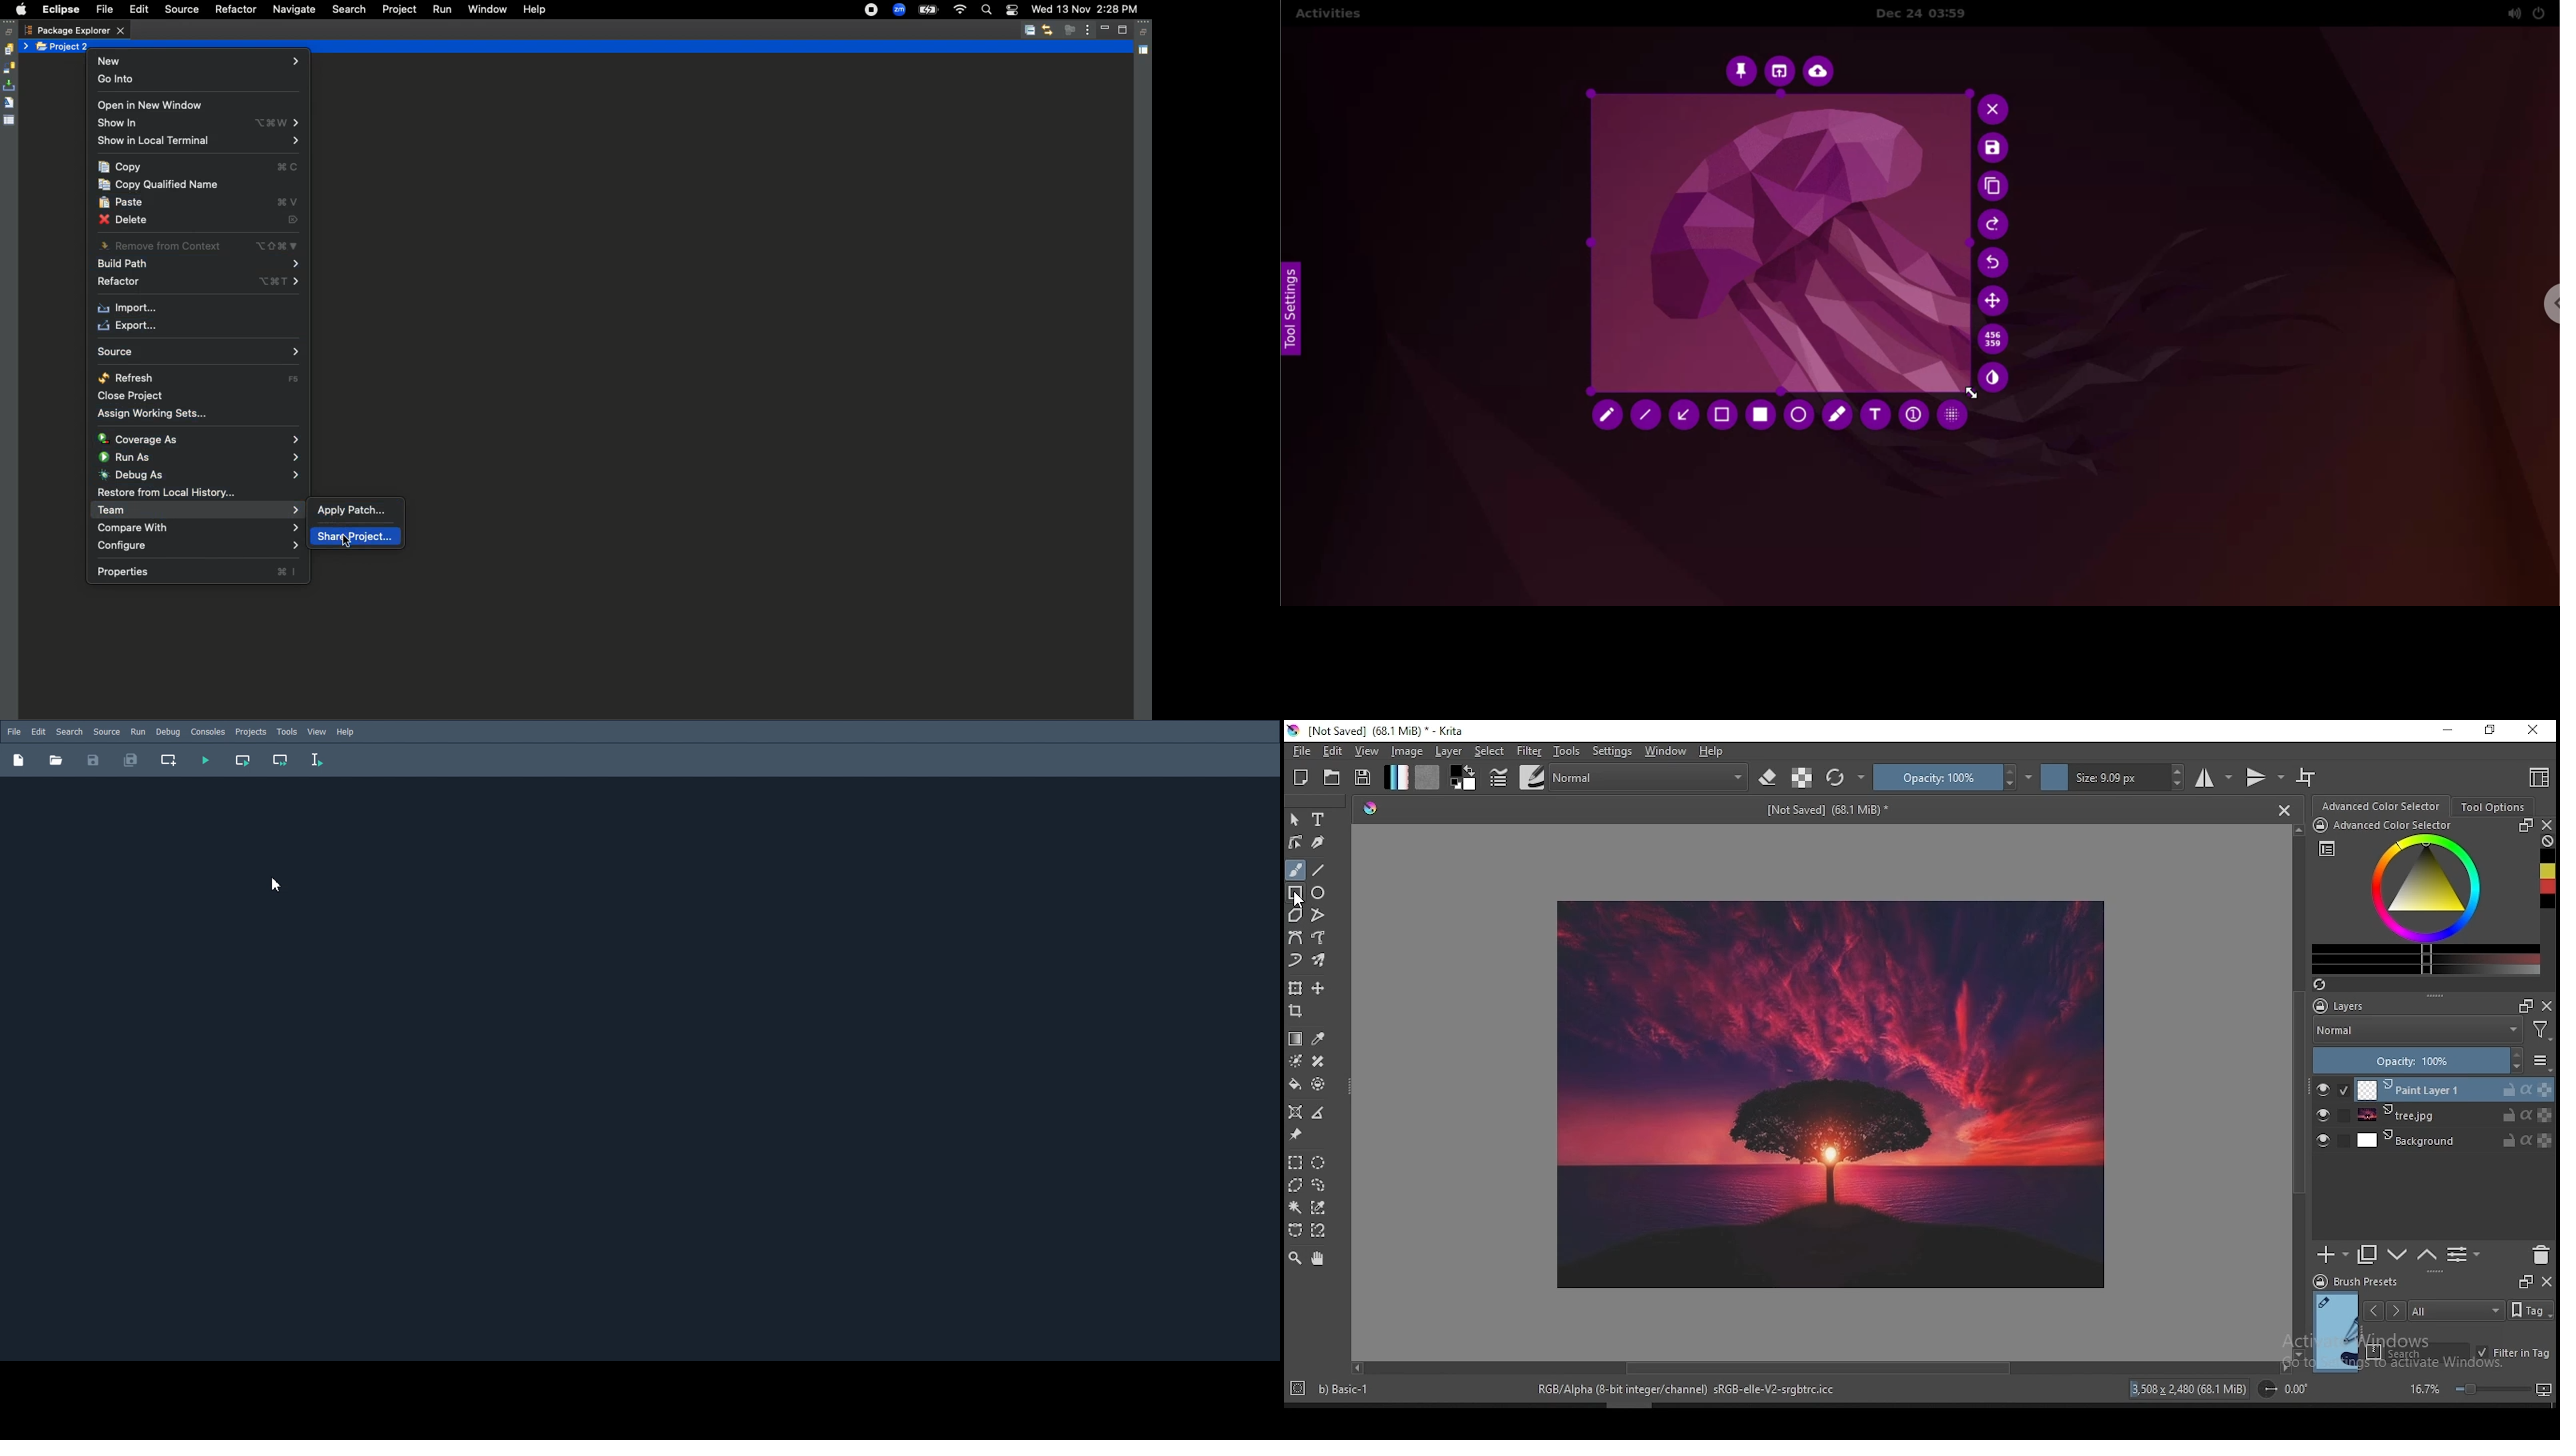 The image size is (2576, 1456). Describe the element at coordinates (167, 731) in the screenshot. I see `Debug` at that location.